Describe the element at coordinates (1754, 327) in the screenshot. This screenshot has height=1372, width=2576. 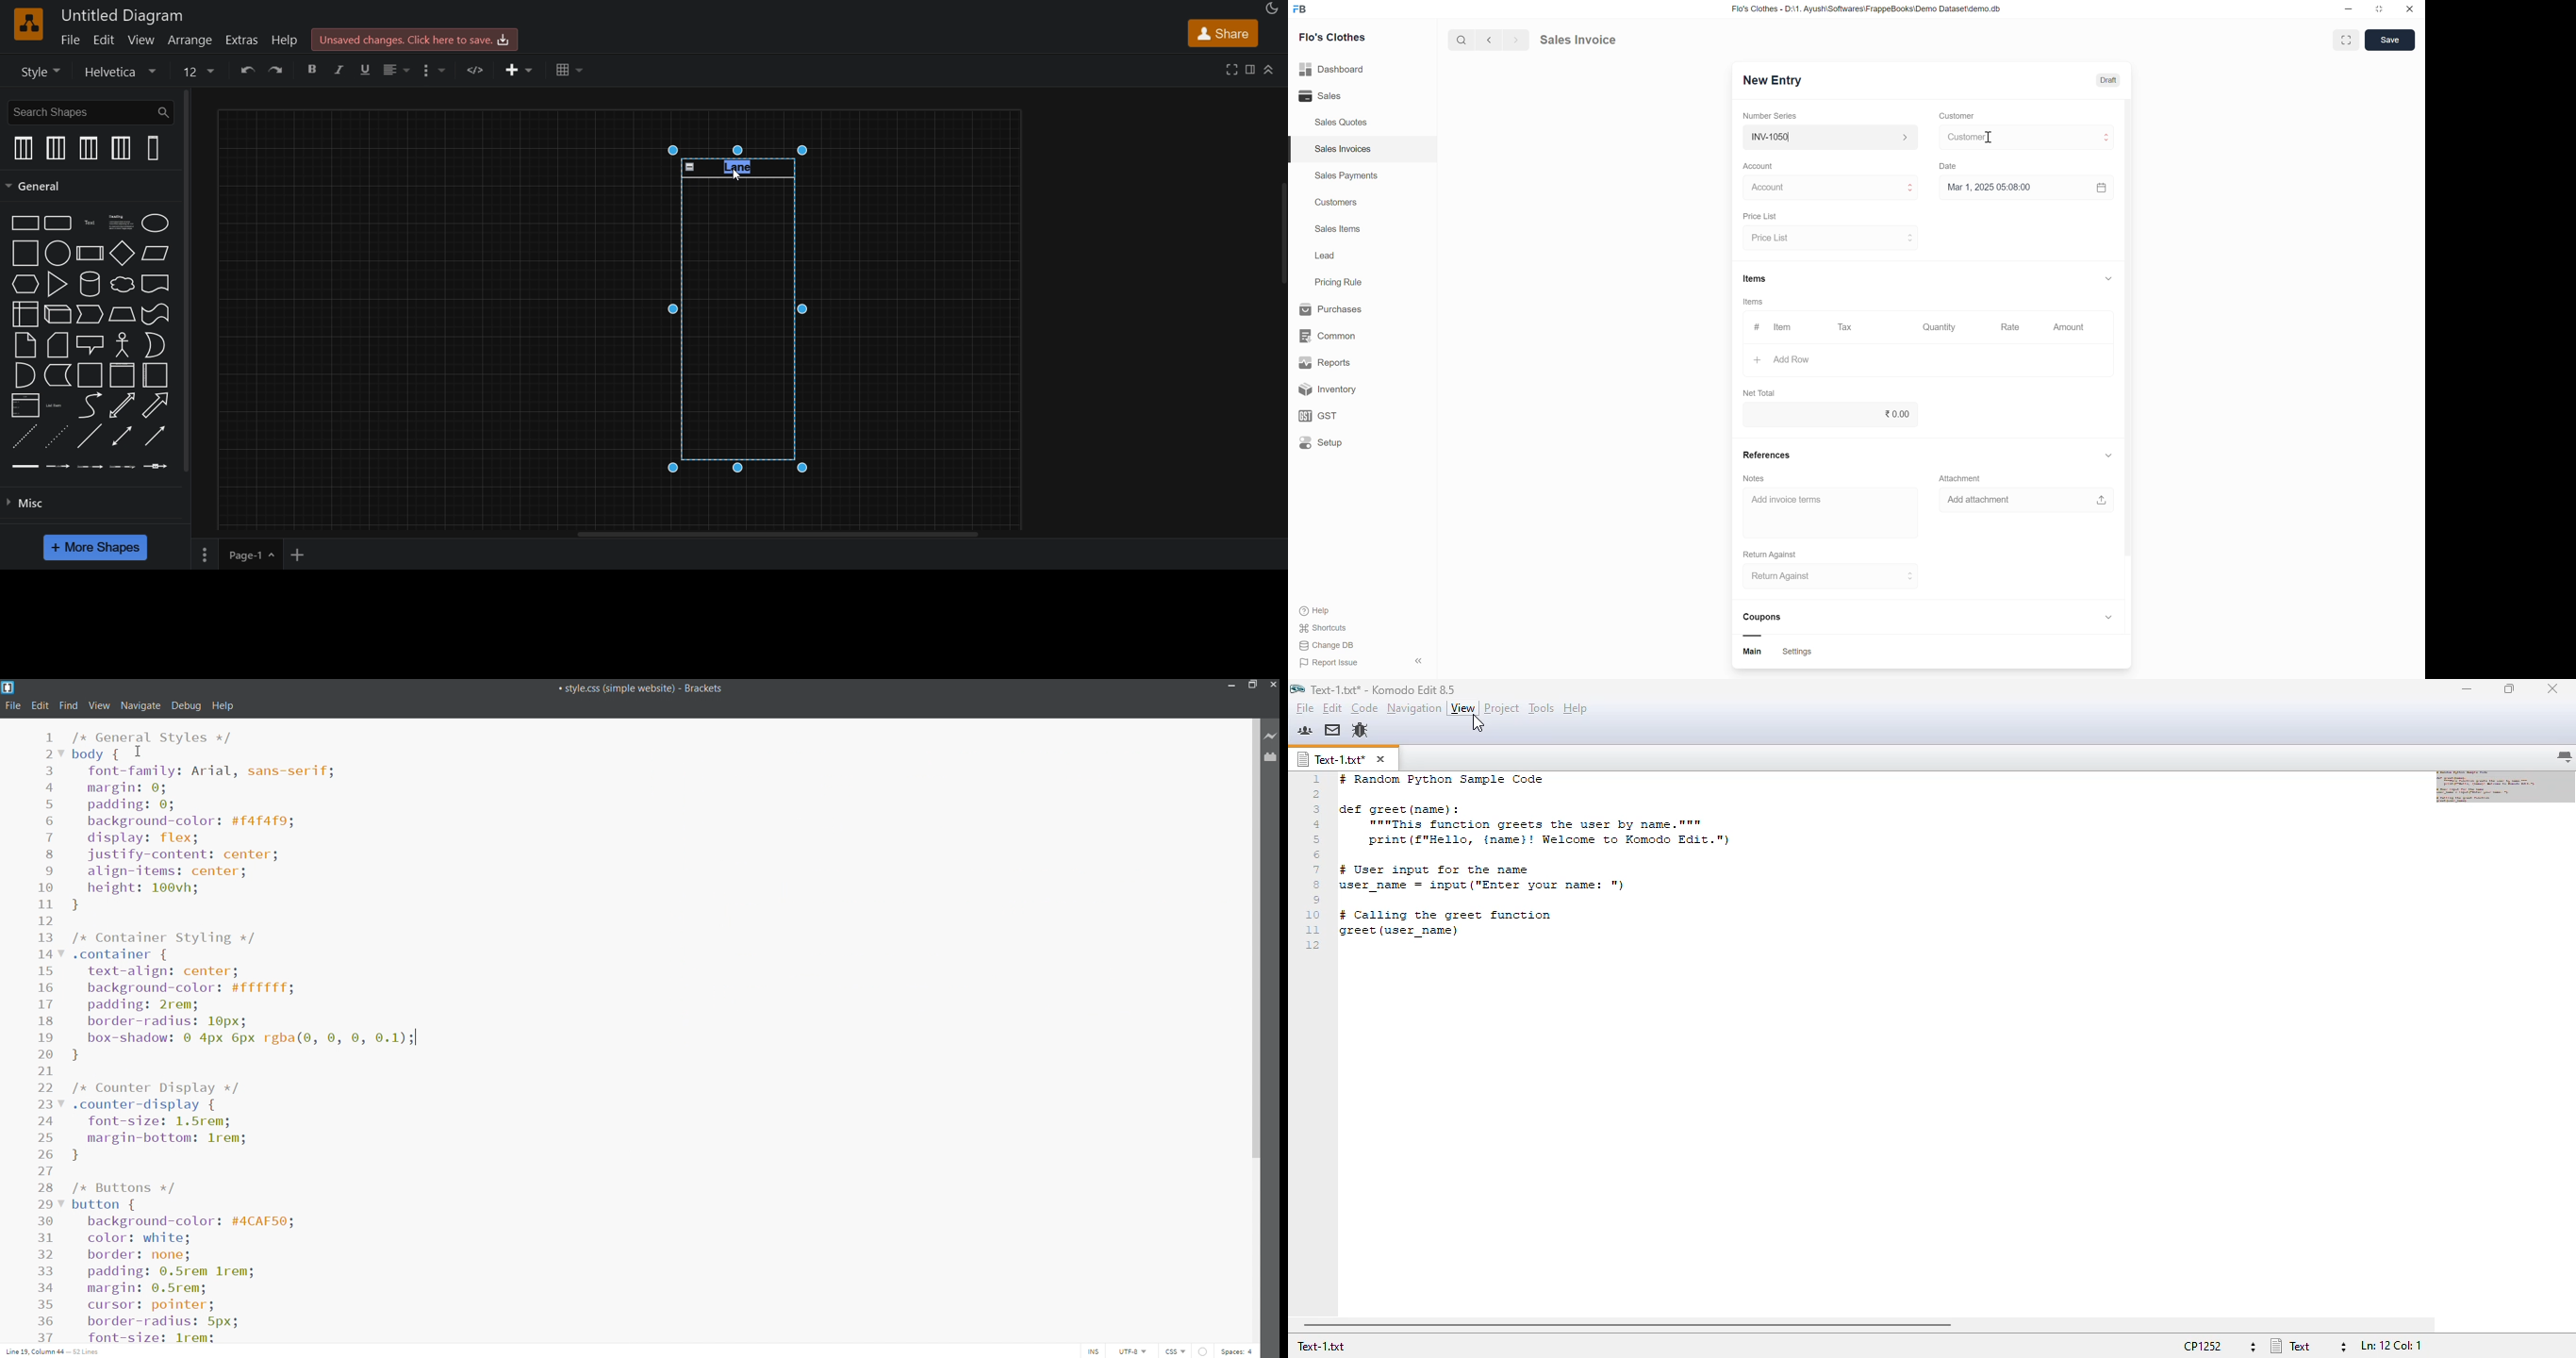
I see `#` at that location.